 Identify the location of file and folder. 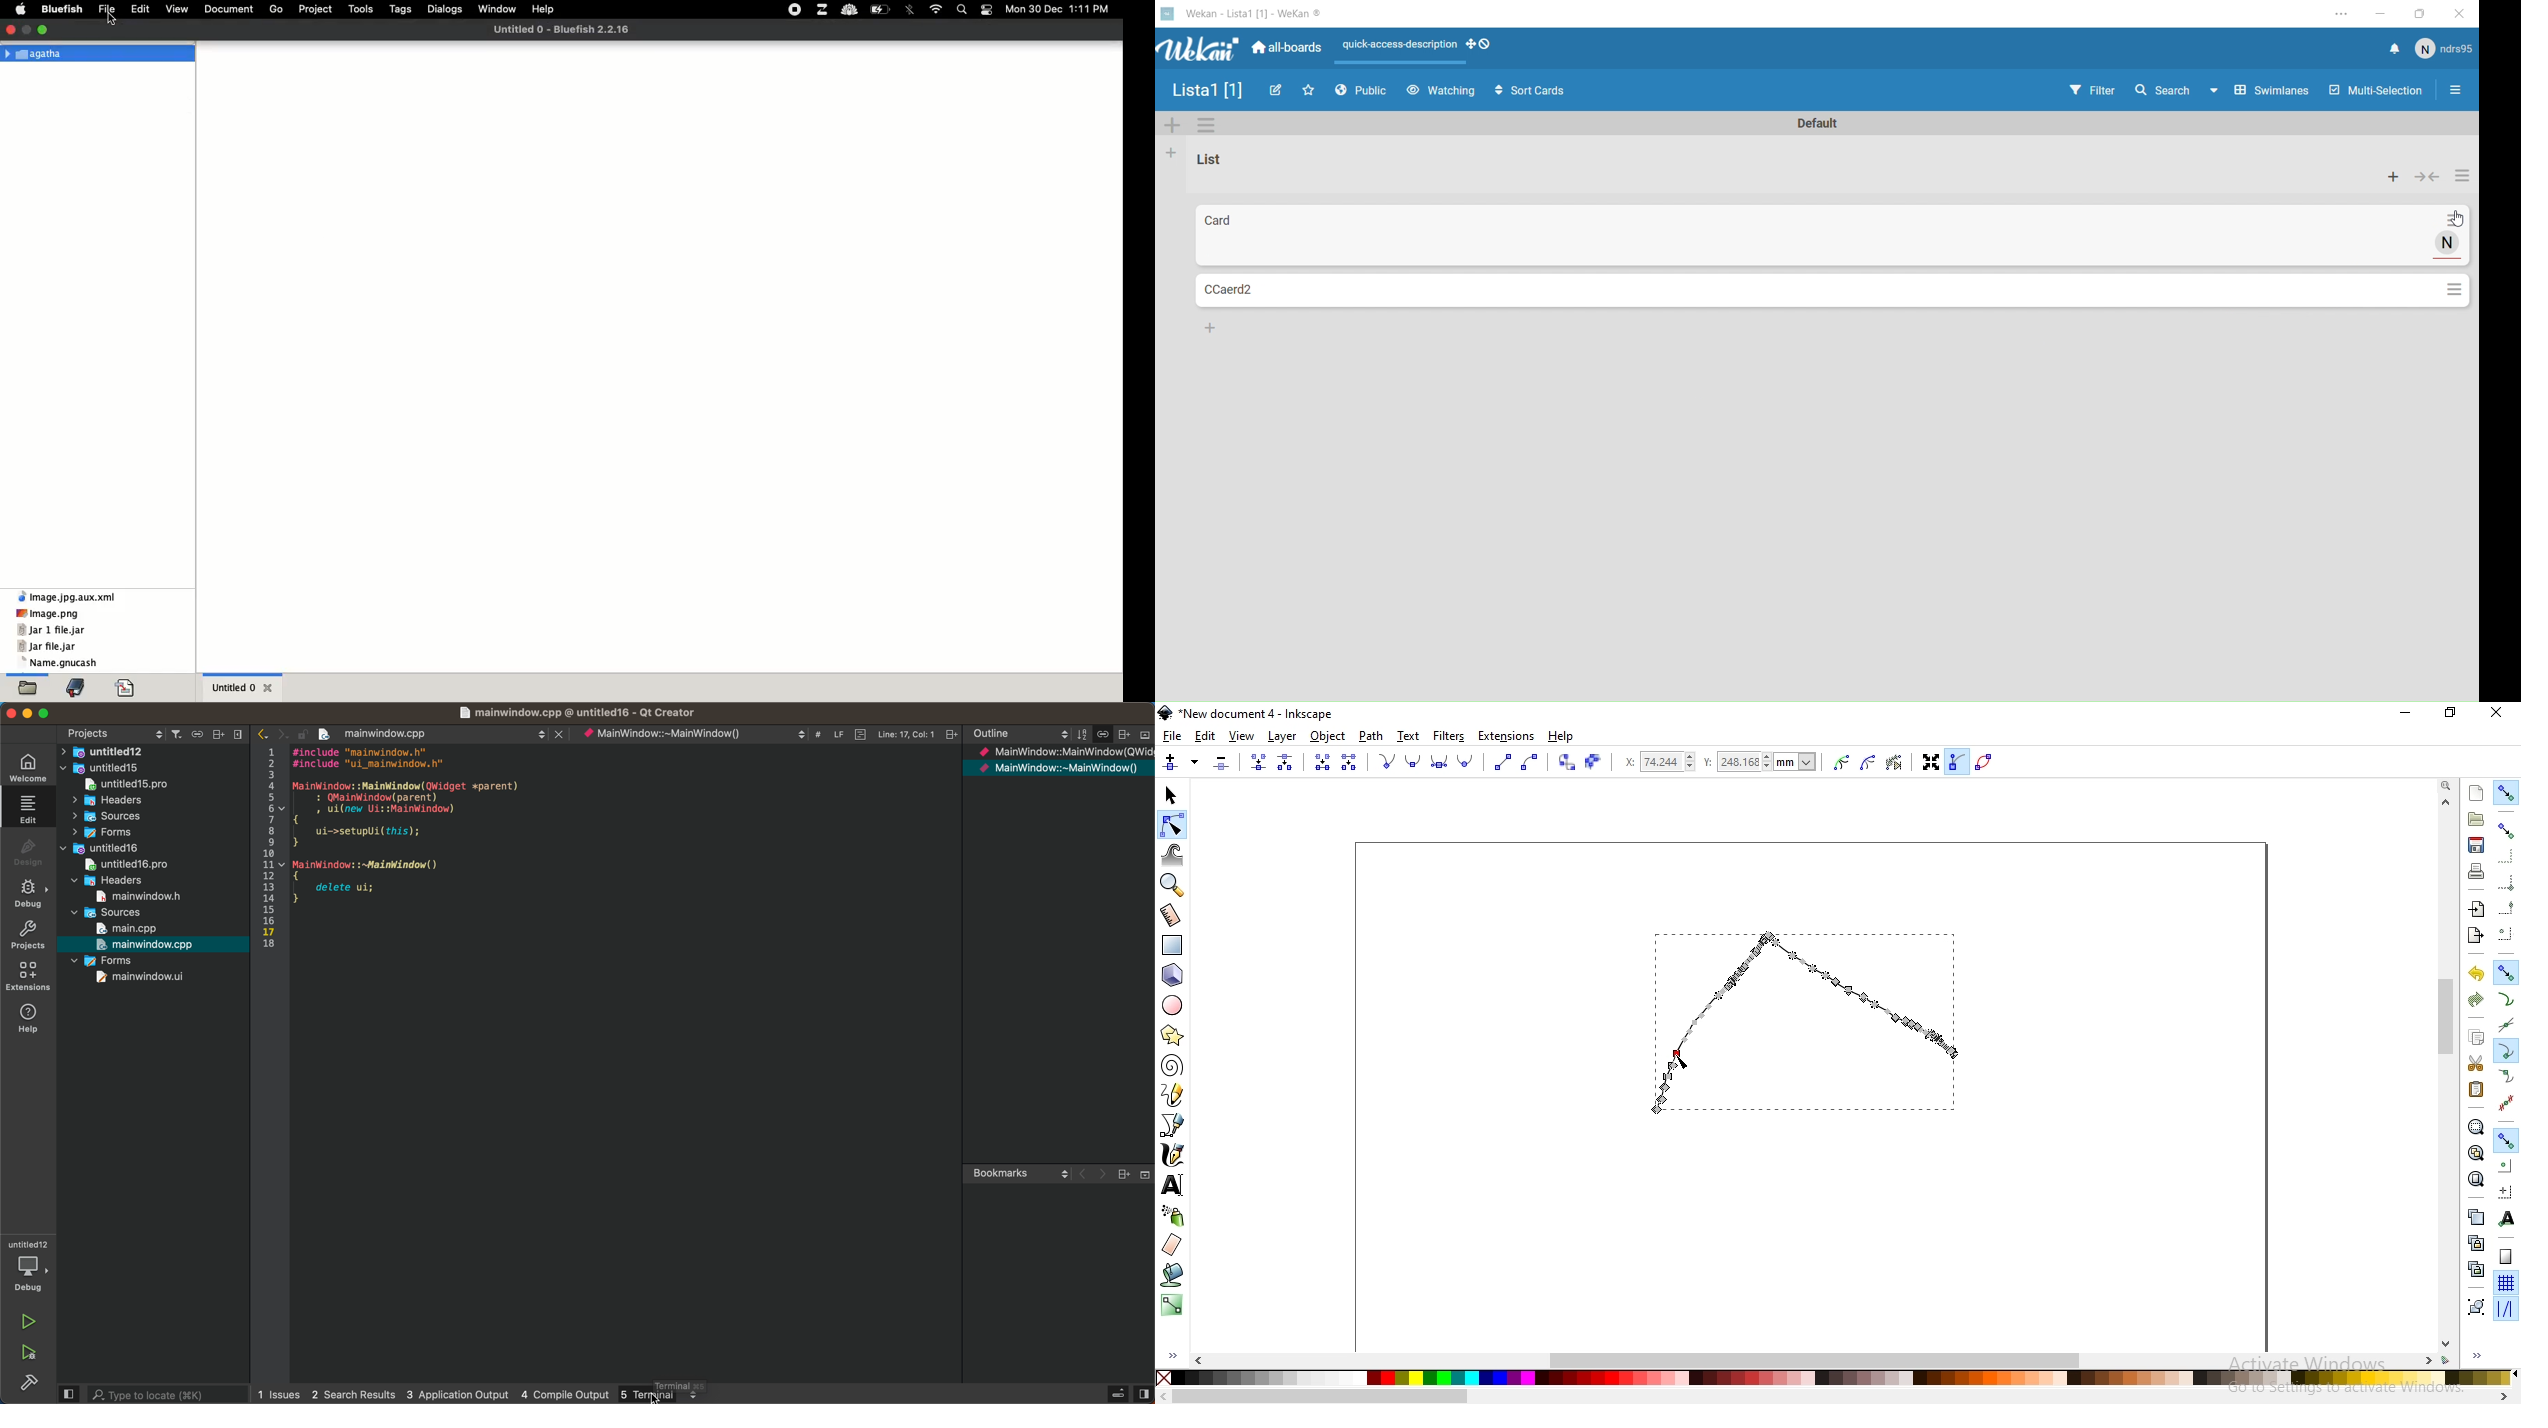
(110, 912).